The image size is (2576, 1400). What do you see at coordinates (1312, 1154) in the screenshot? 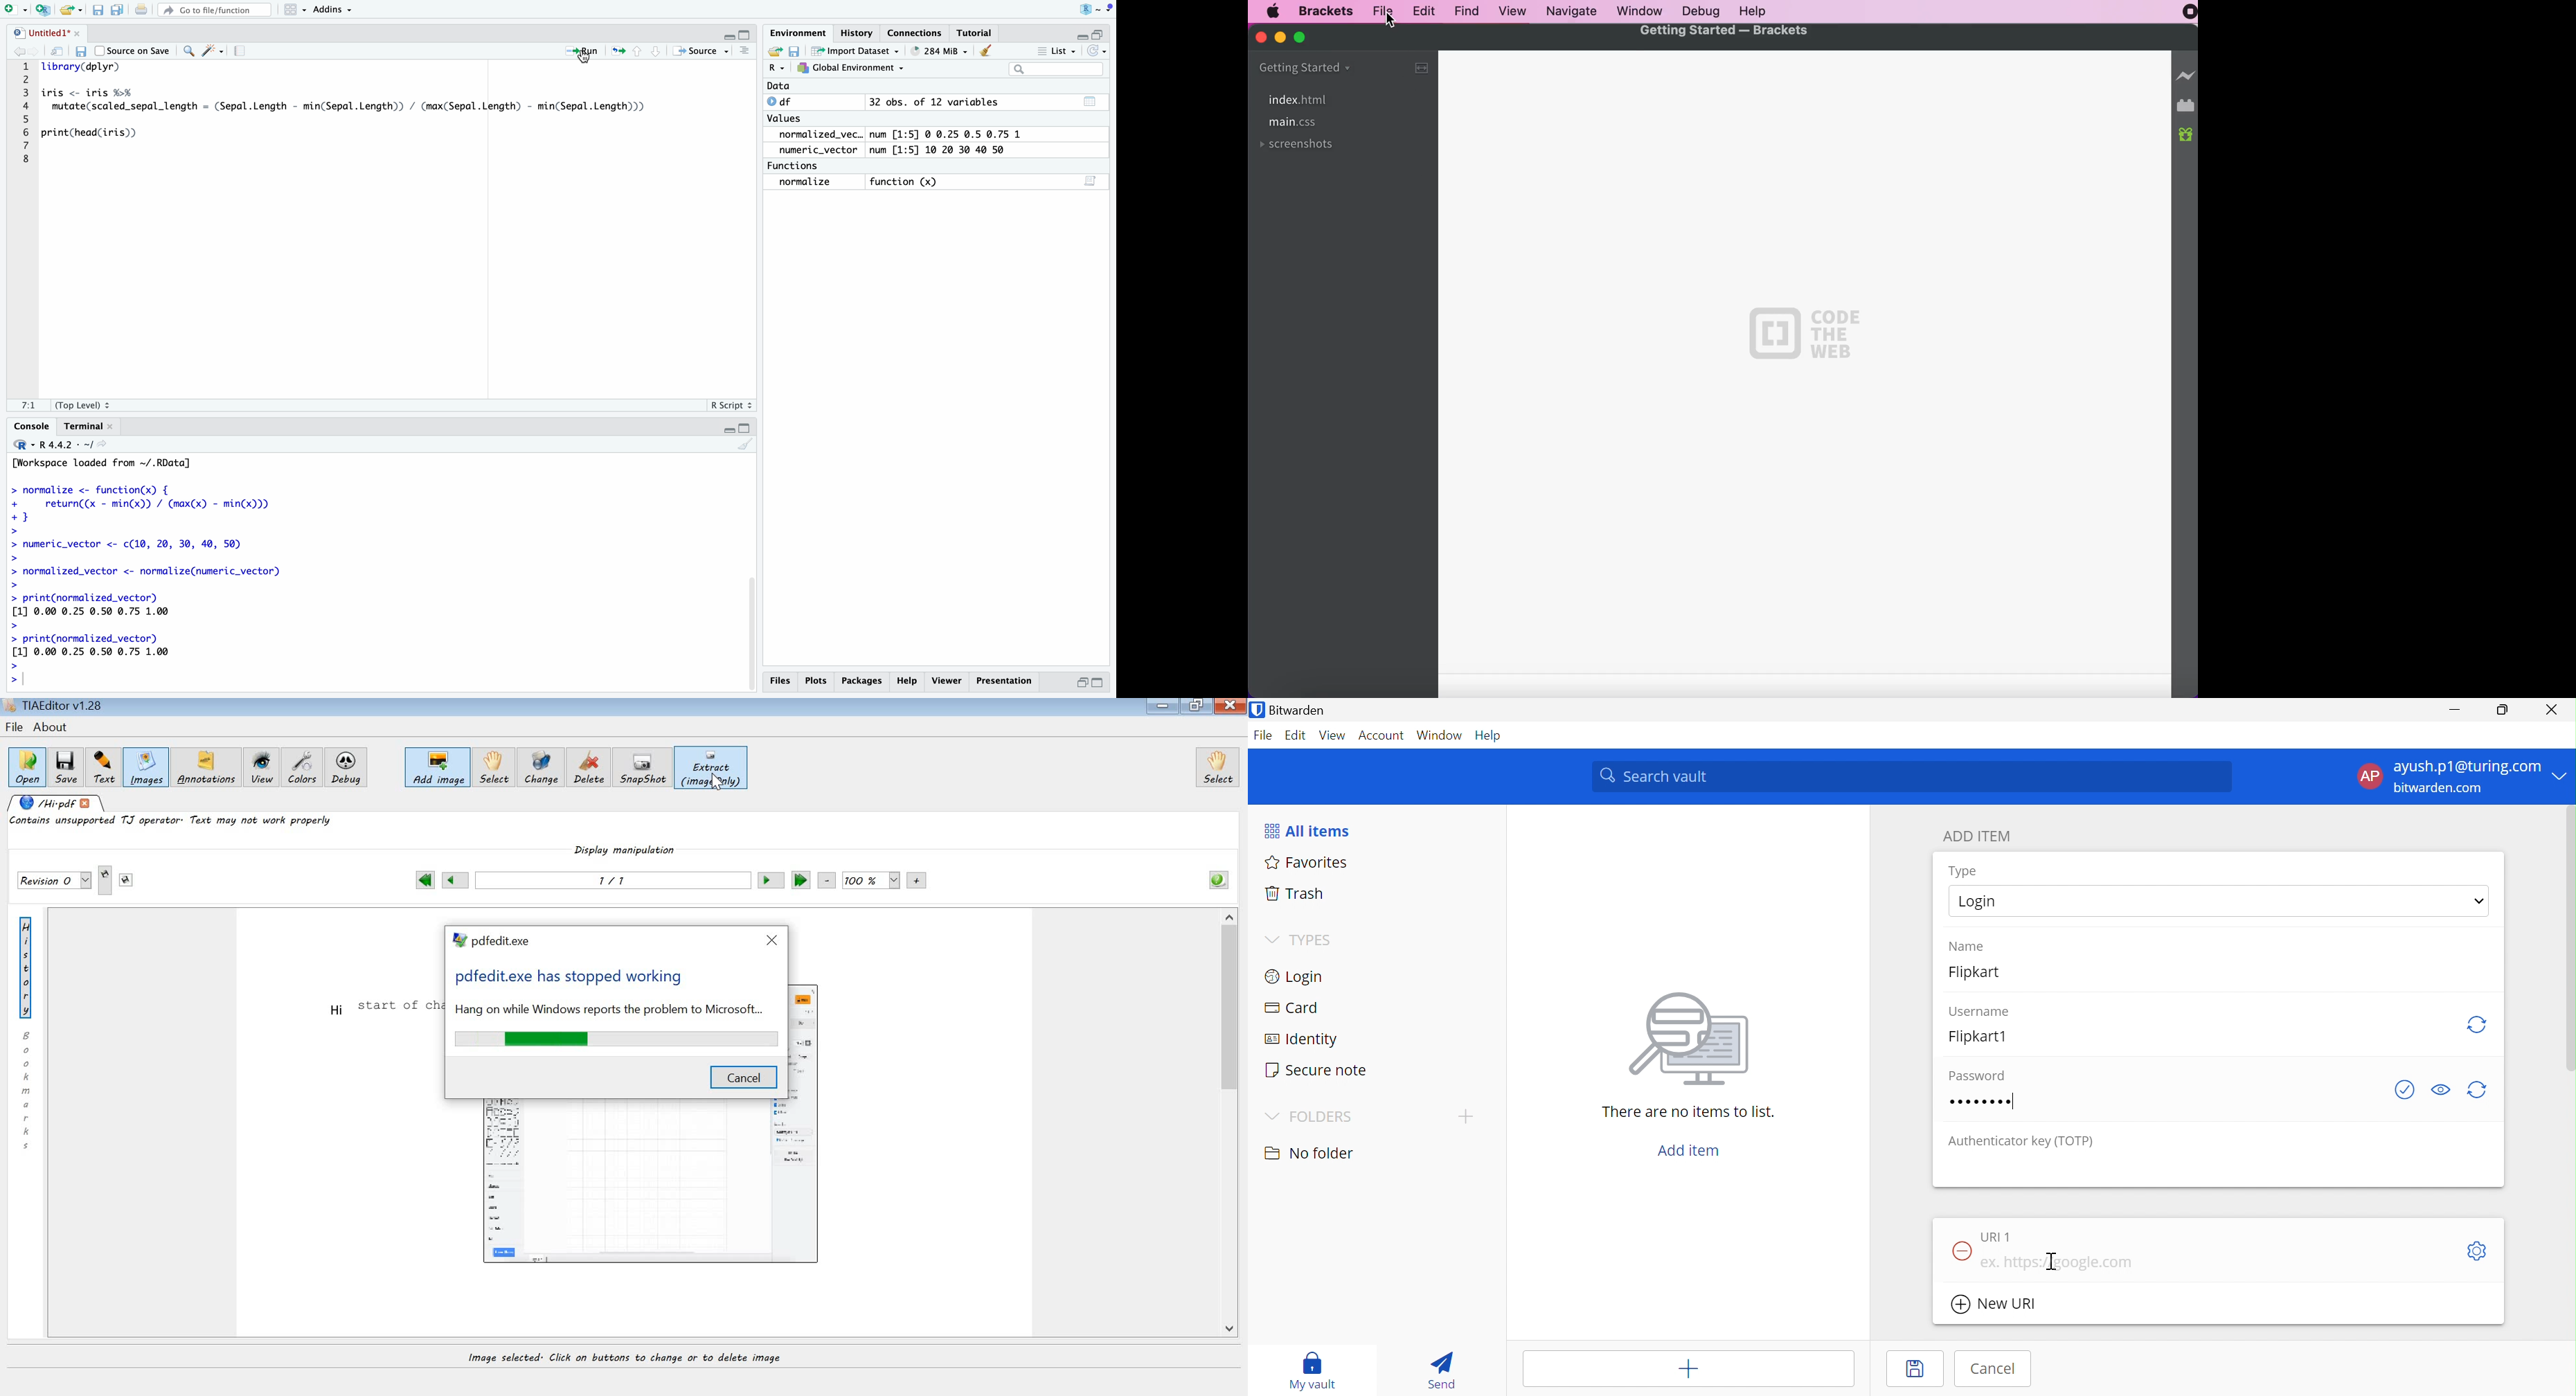
I see `No folder` at bounding box center [1312, 1154].